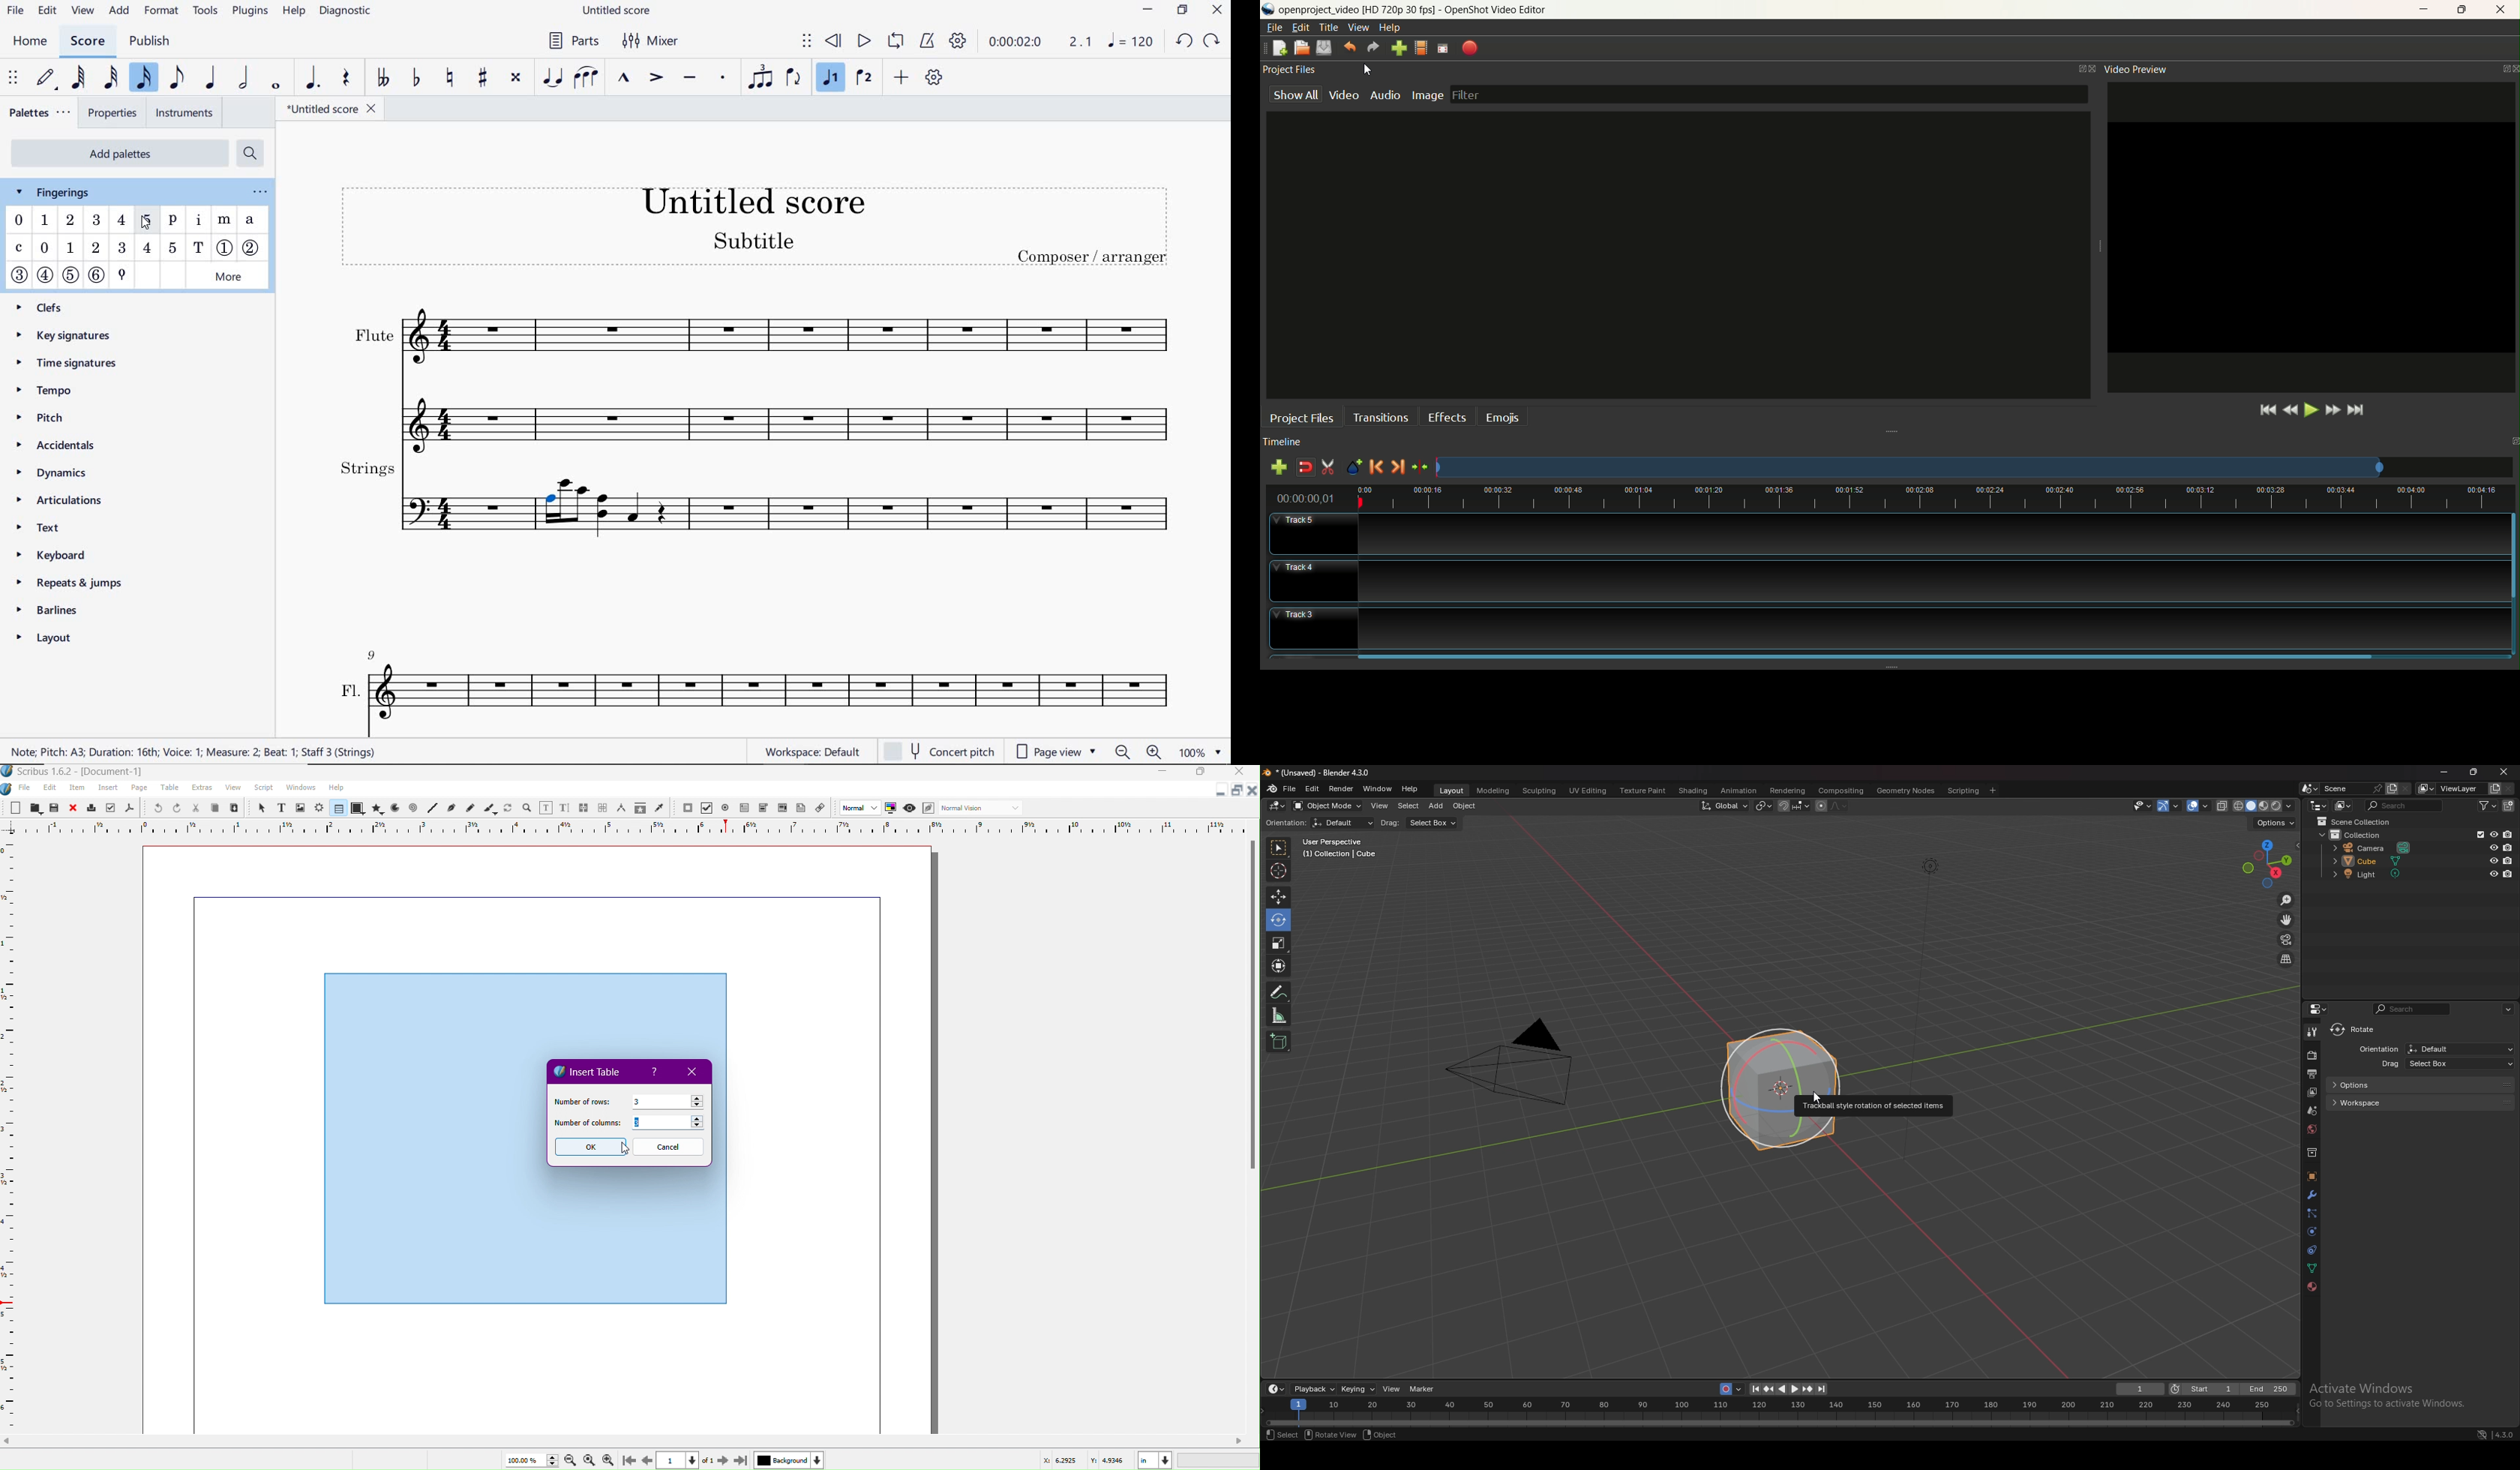 This screenshot has width=2520, height=1484. Describe the element at coordinates (902, 76) in the screenshot. I see `add` at that location.